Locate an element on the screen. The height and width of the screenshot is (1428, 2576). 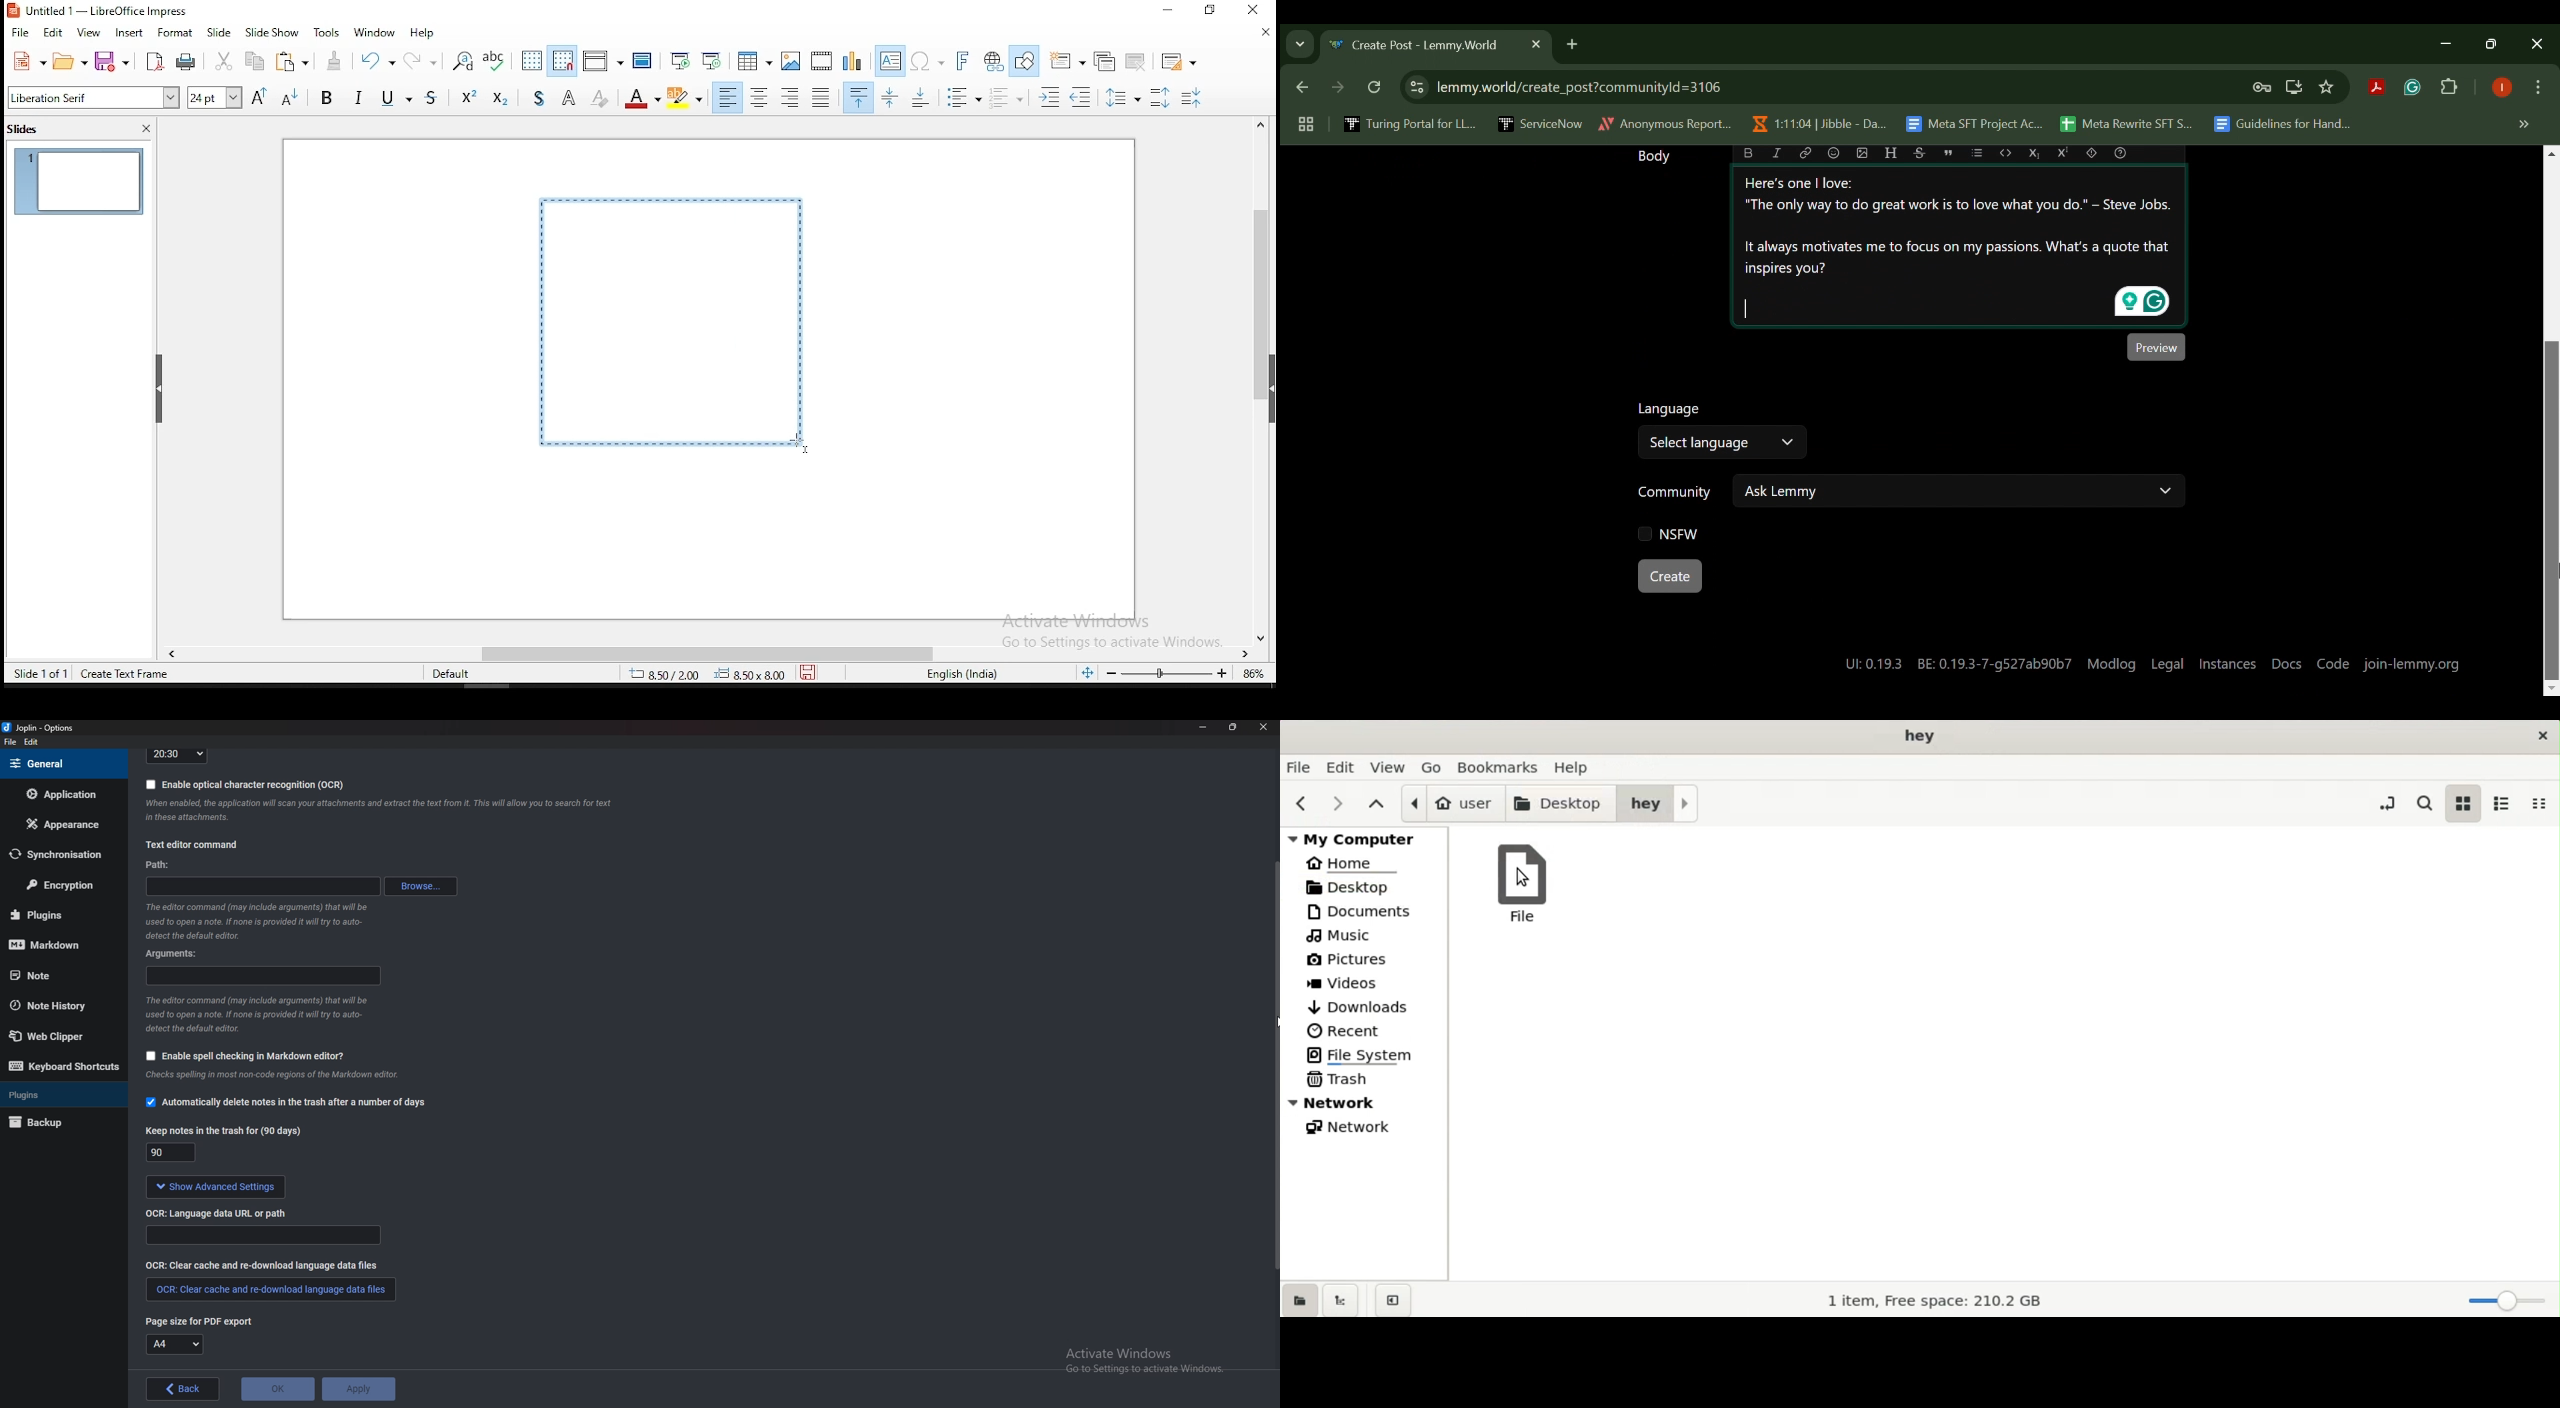
insert image is located at coordinates (792, 61).